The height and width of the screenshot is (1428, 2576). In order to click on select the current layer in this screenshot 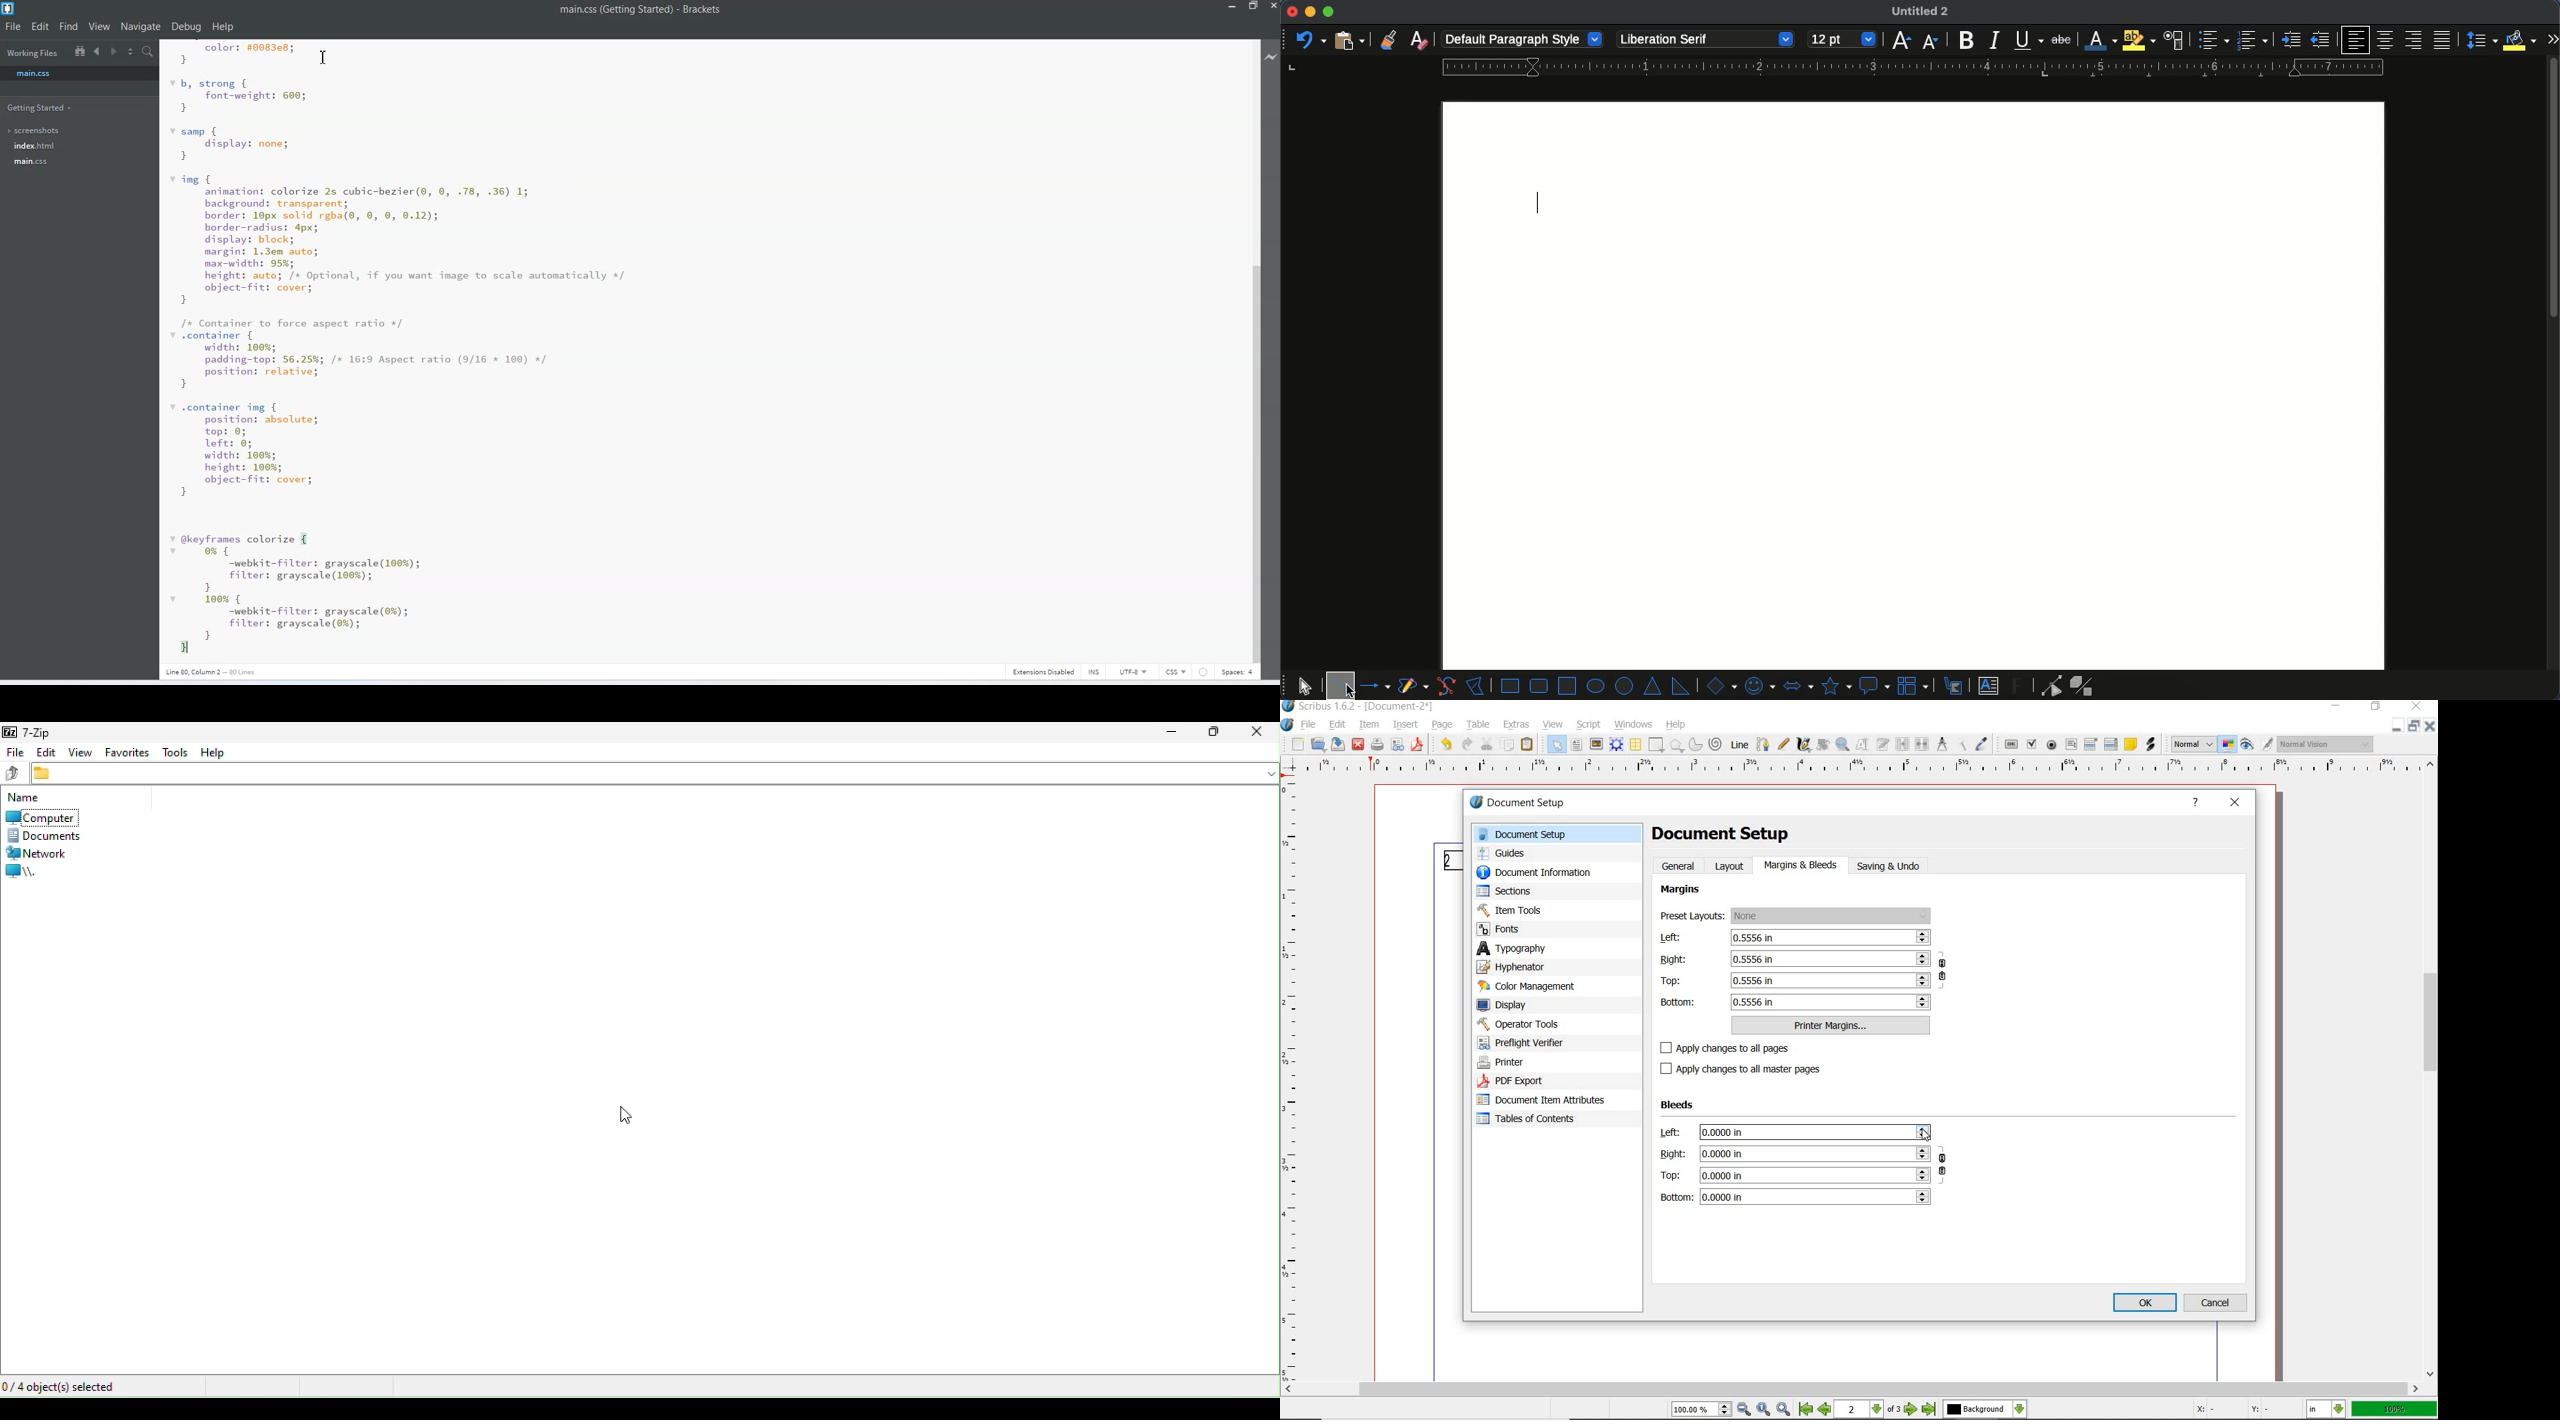, I will do `click(1985, 1410)`.